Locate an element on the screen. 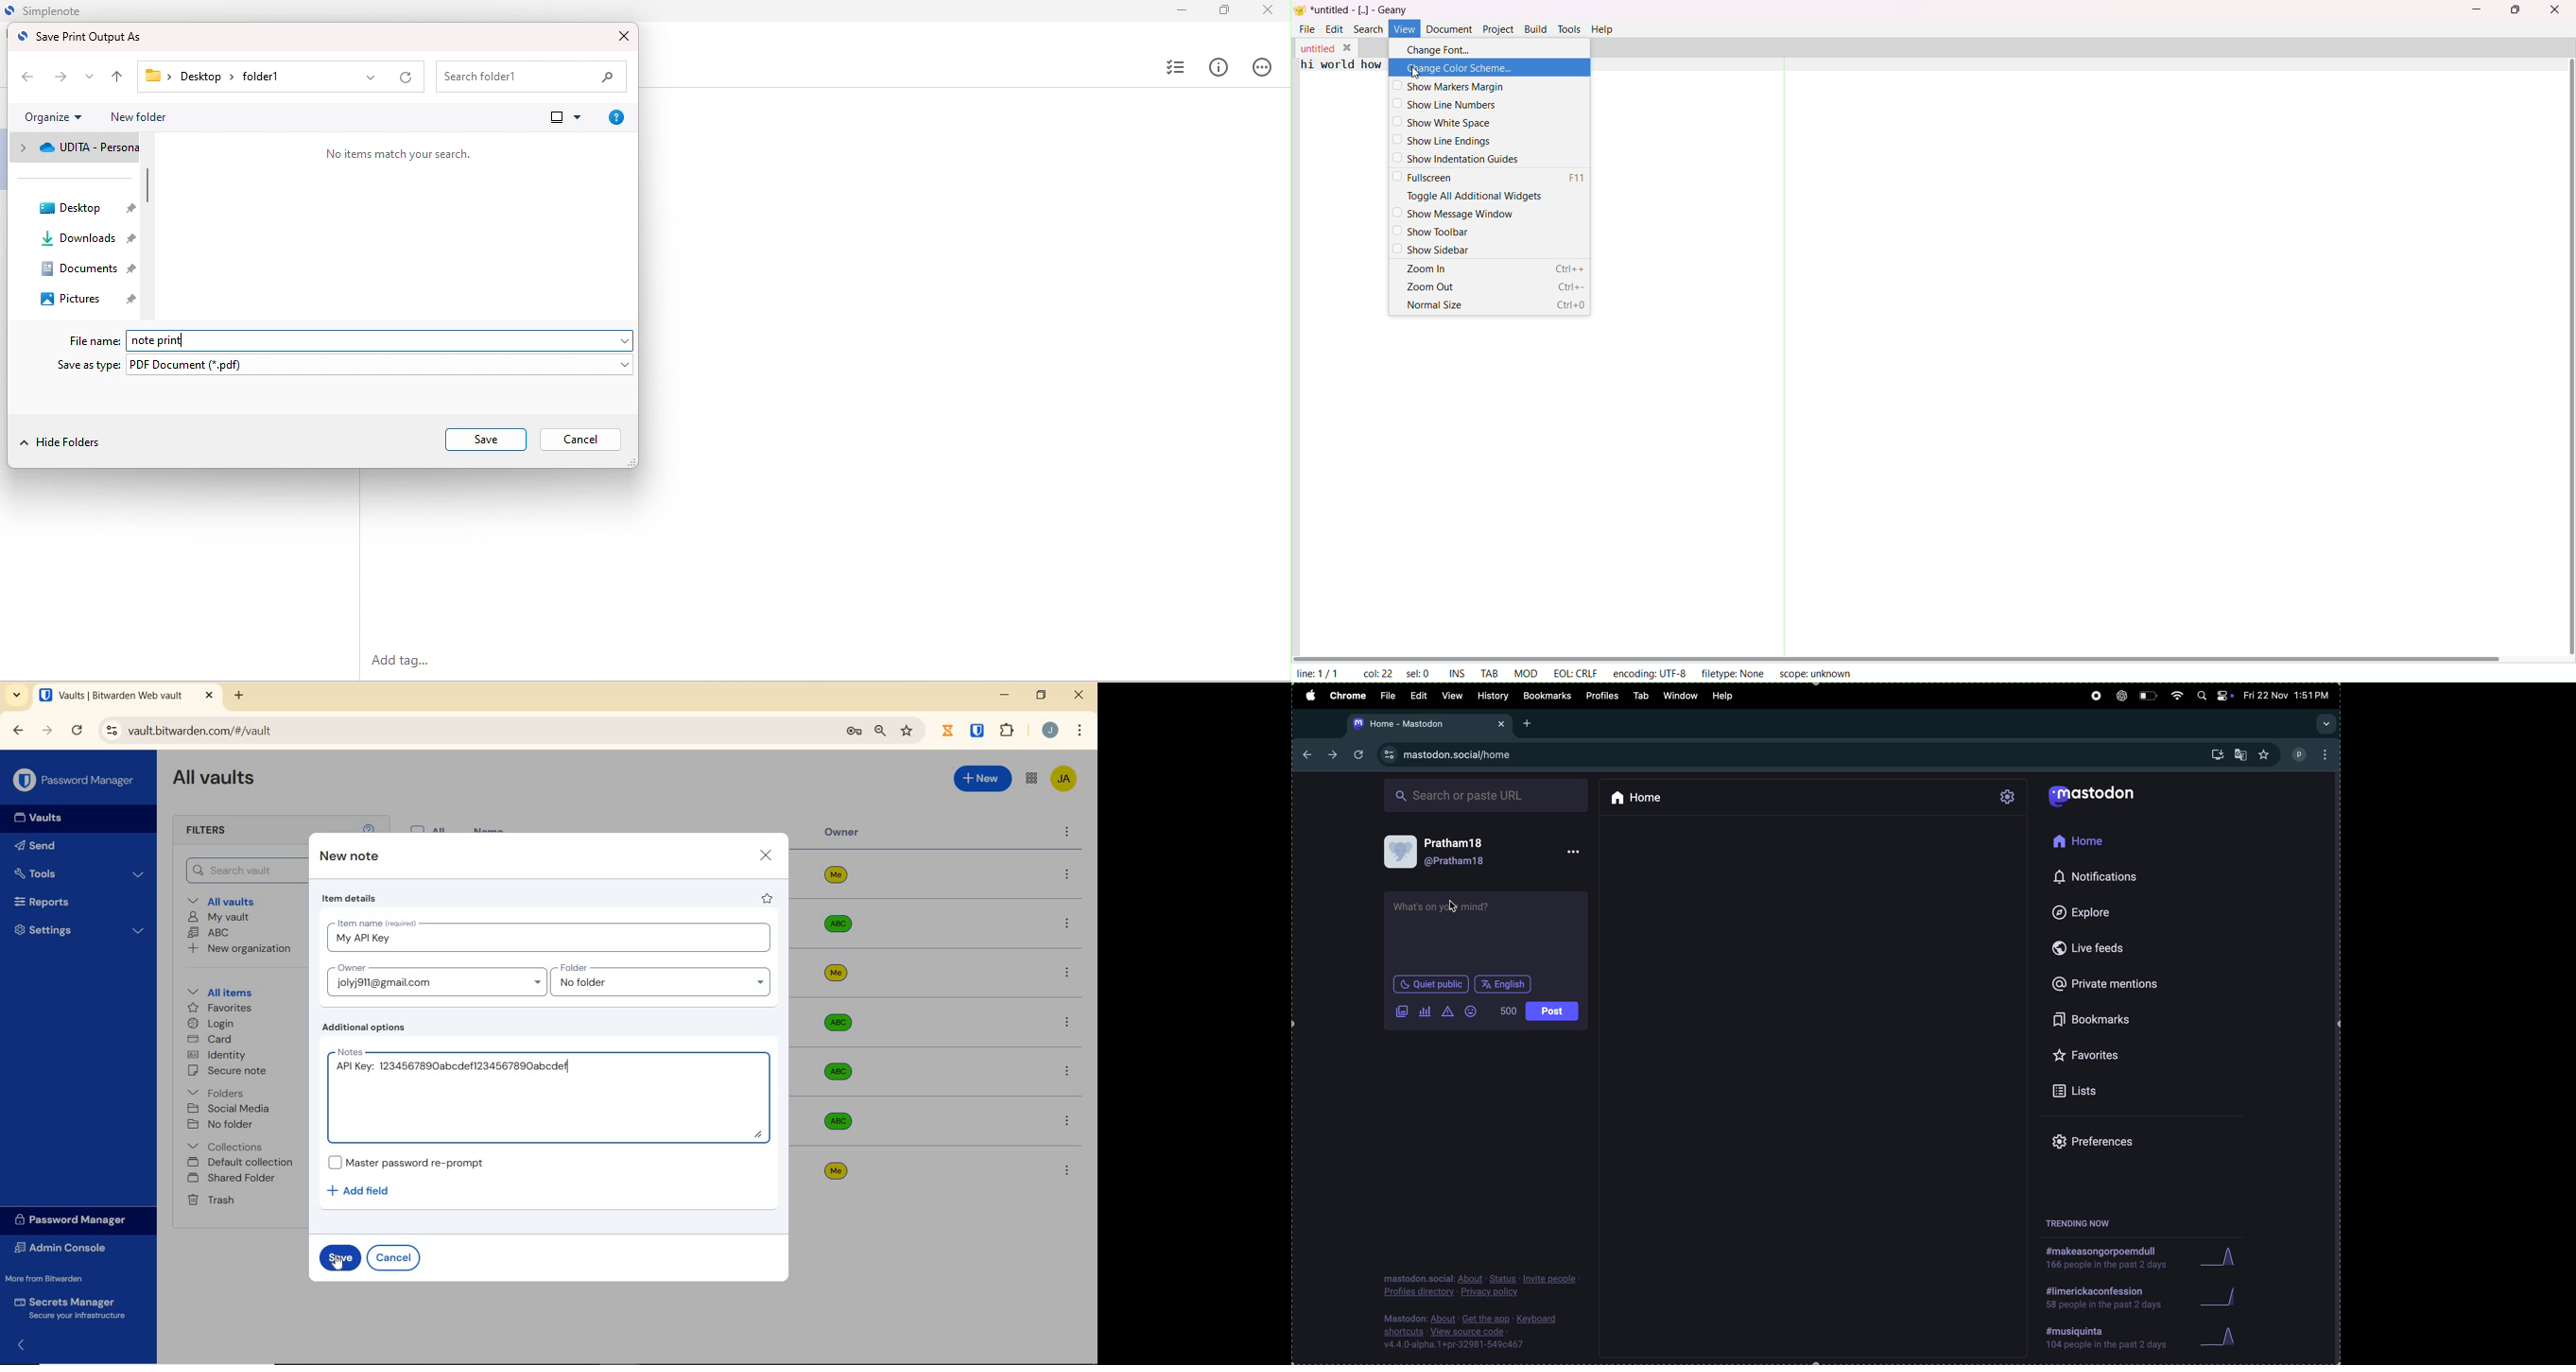 The image size is (2576, 1372). explore is located at coordinates (2109, 910).